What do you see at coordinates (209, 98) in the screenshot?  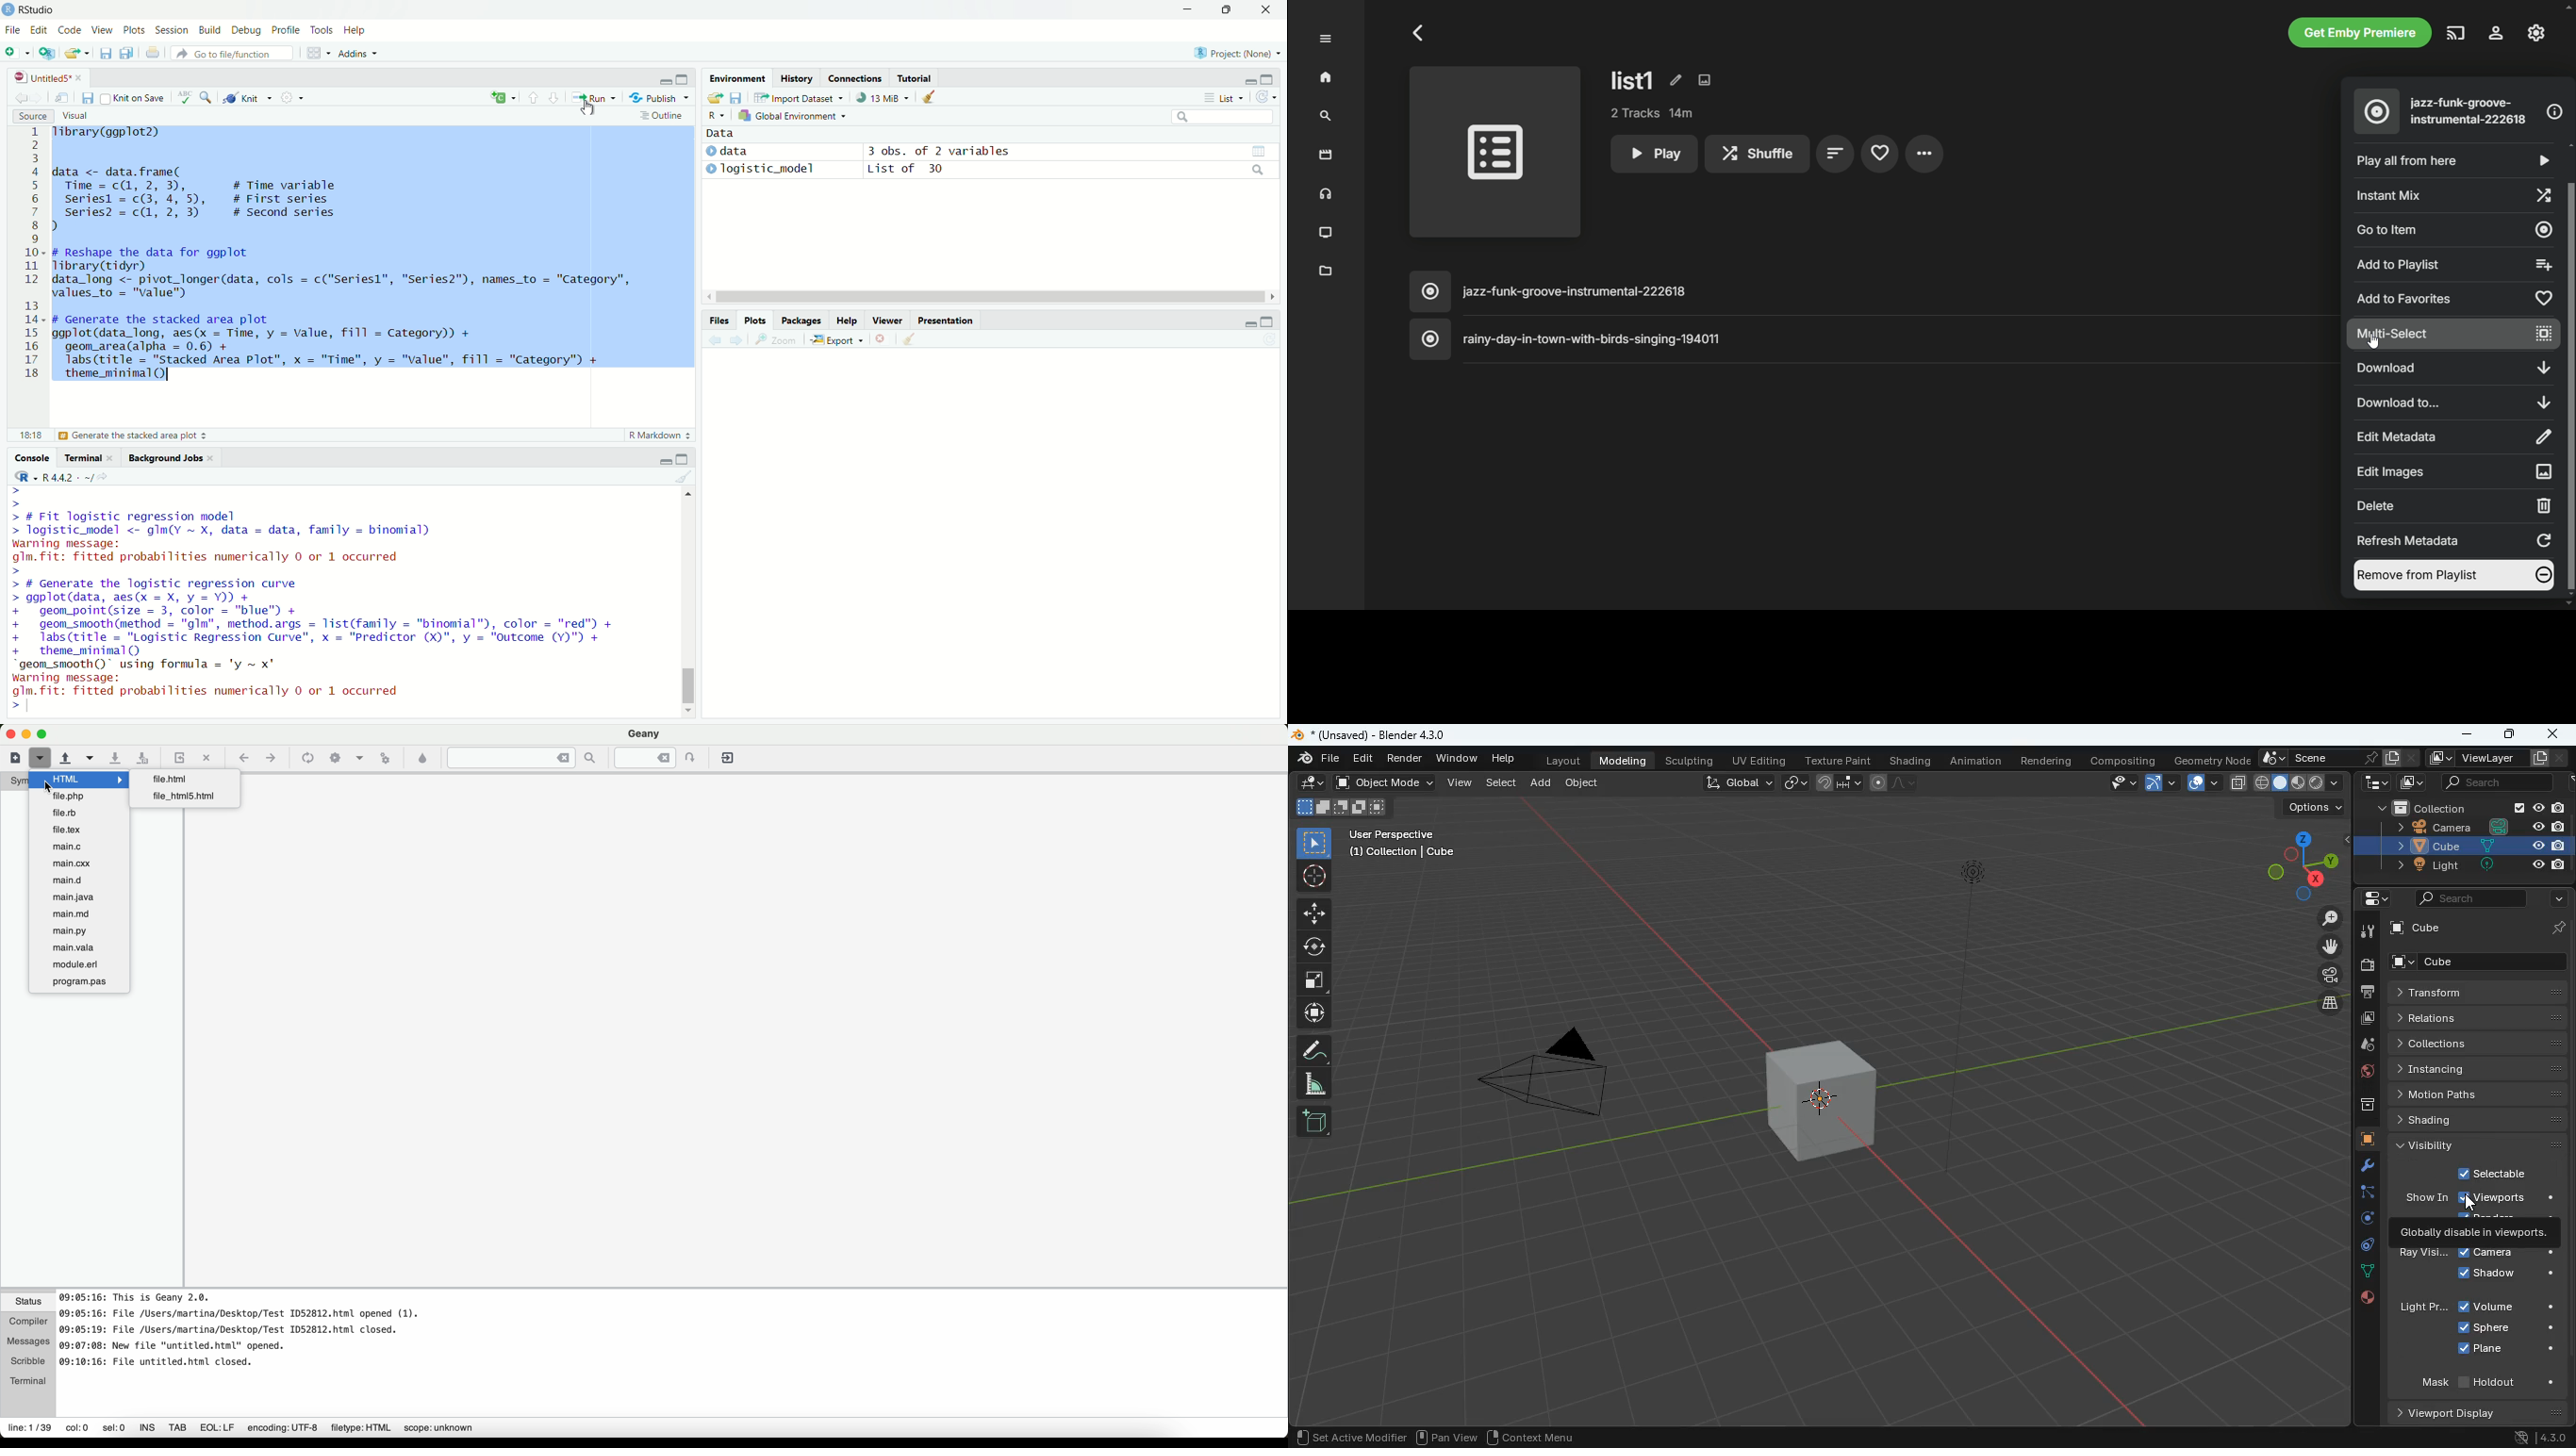 I see `zoom` at bounding box center [209, 98].